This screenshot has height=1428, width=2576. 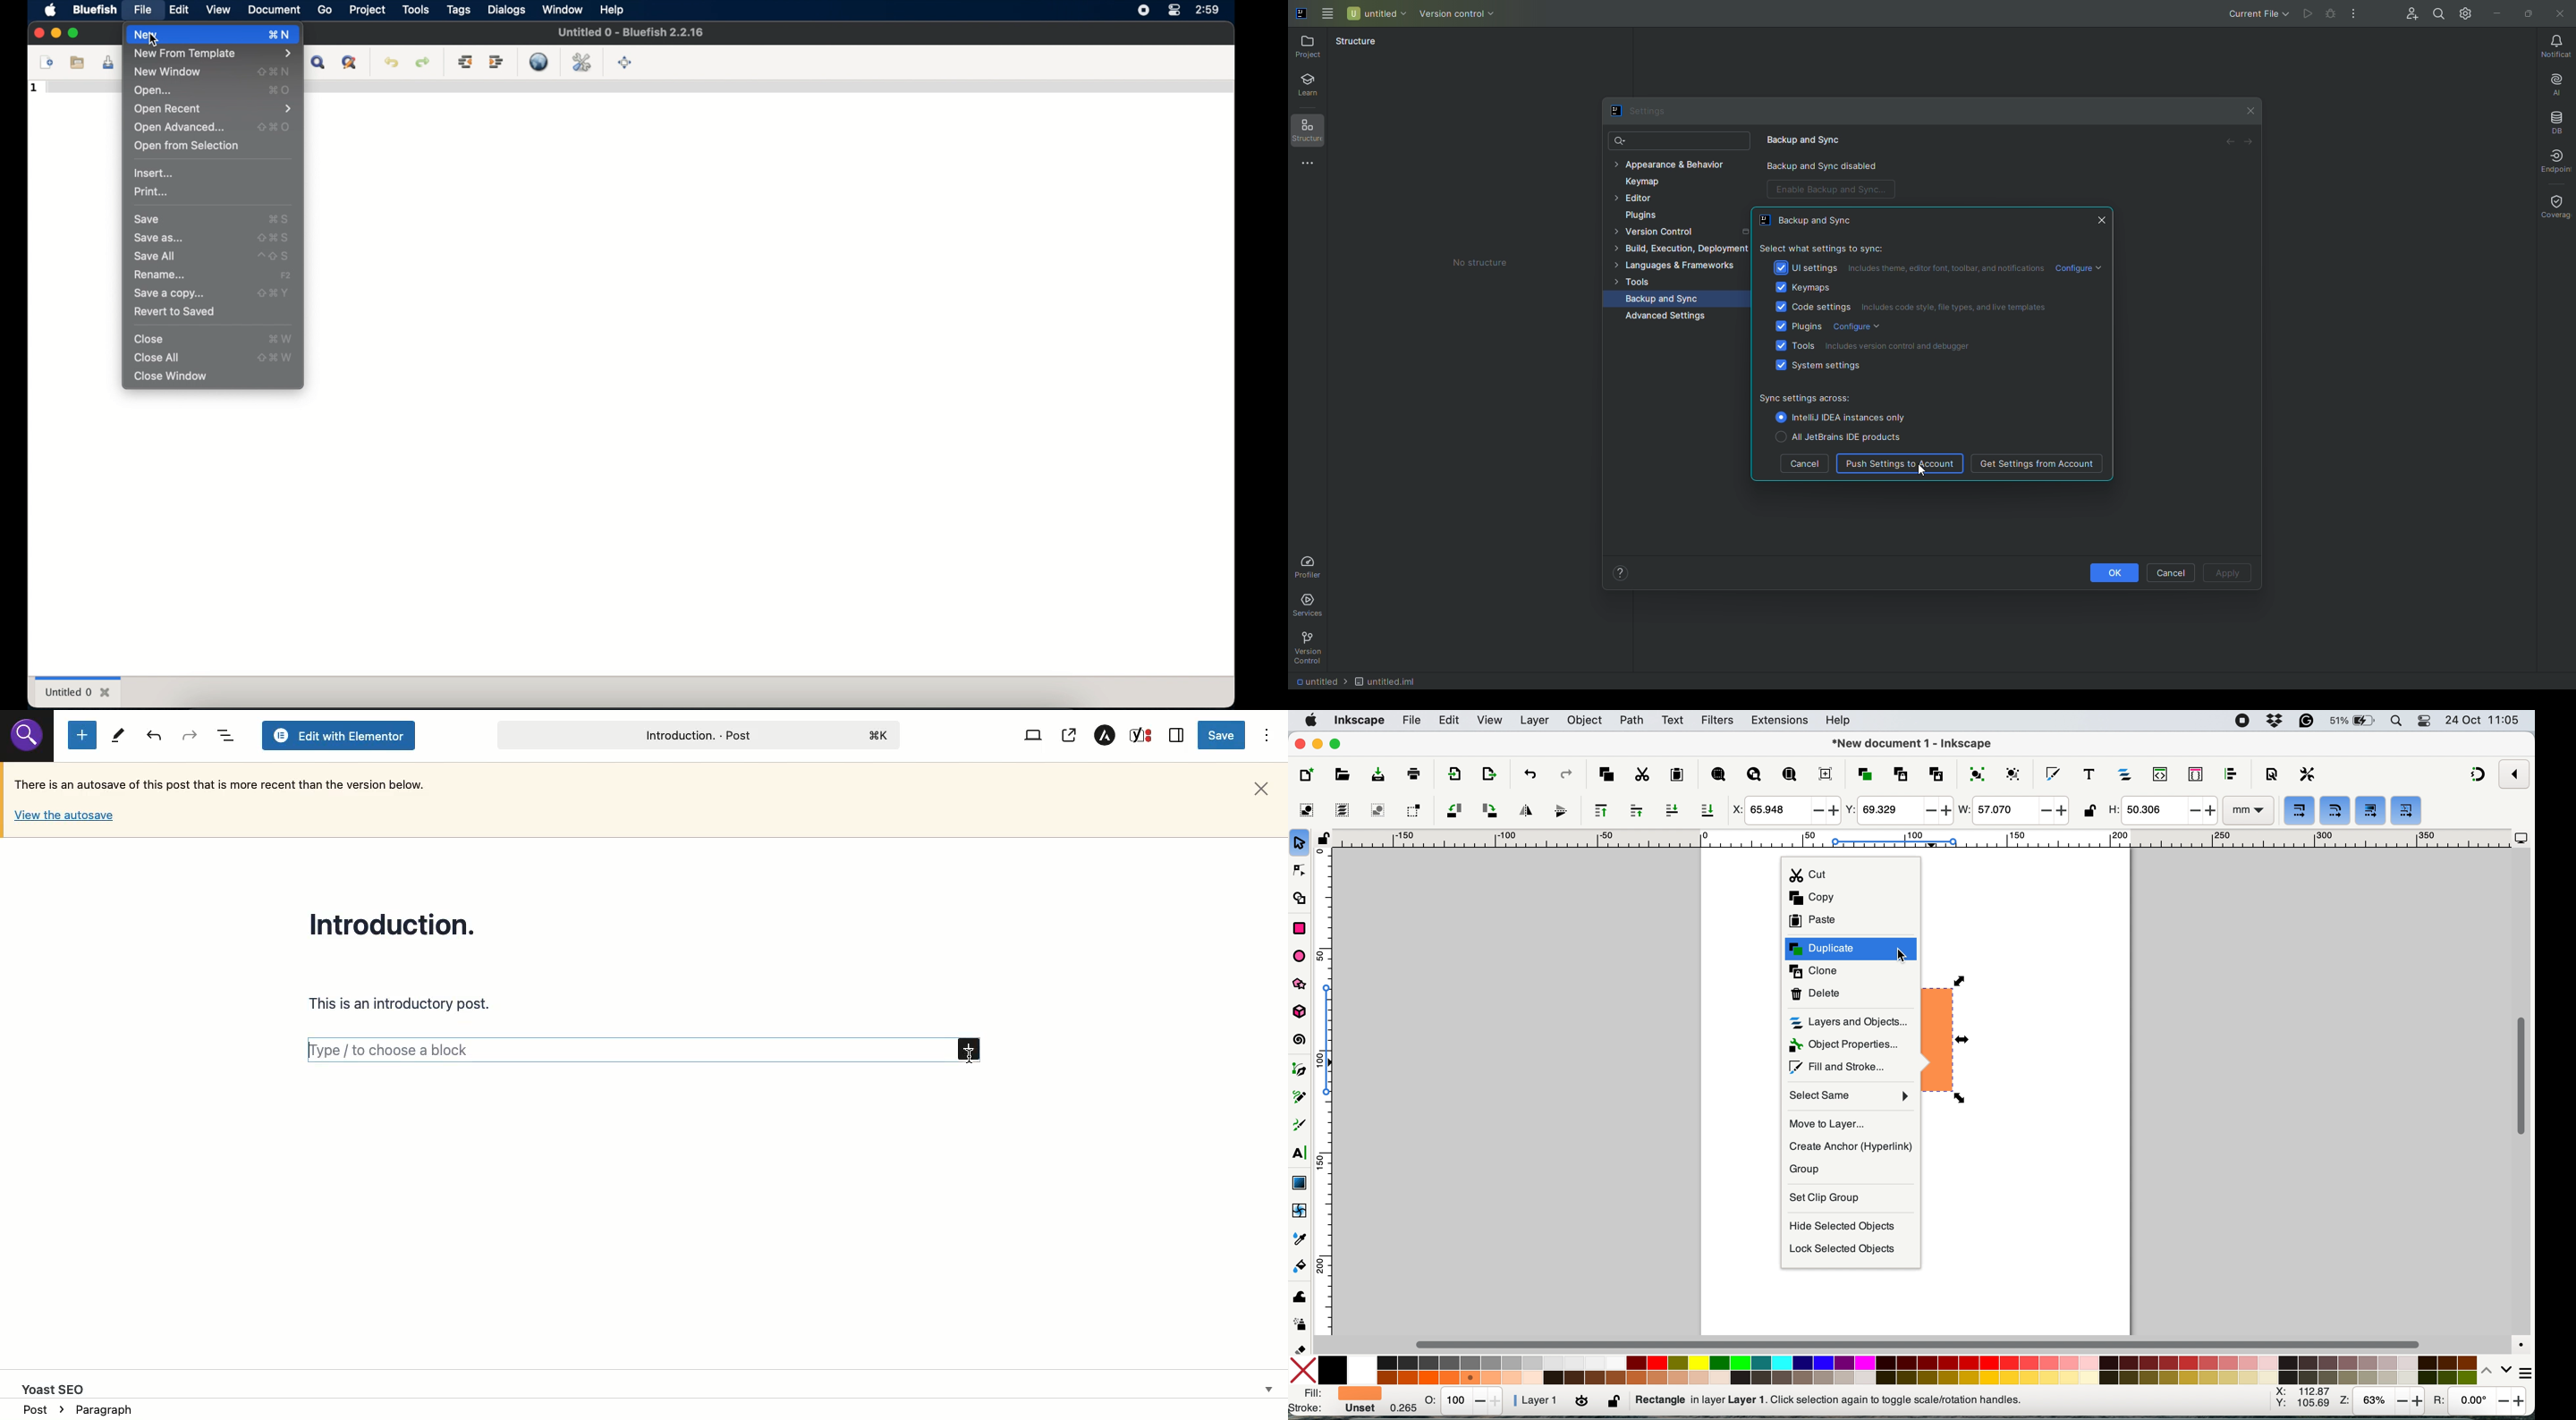 I want to click on duplicate, so click(x=1864, y=775).